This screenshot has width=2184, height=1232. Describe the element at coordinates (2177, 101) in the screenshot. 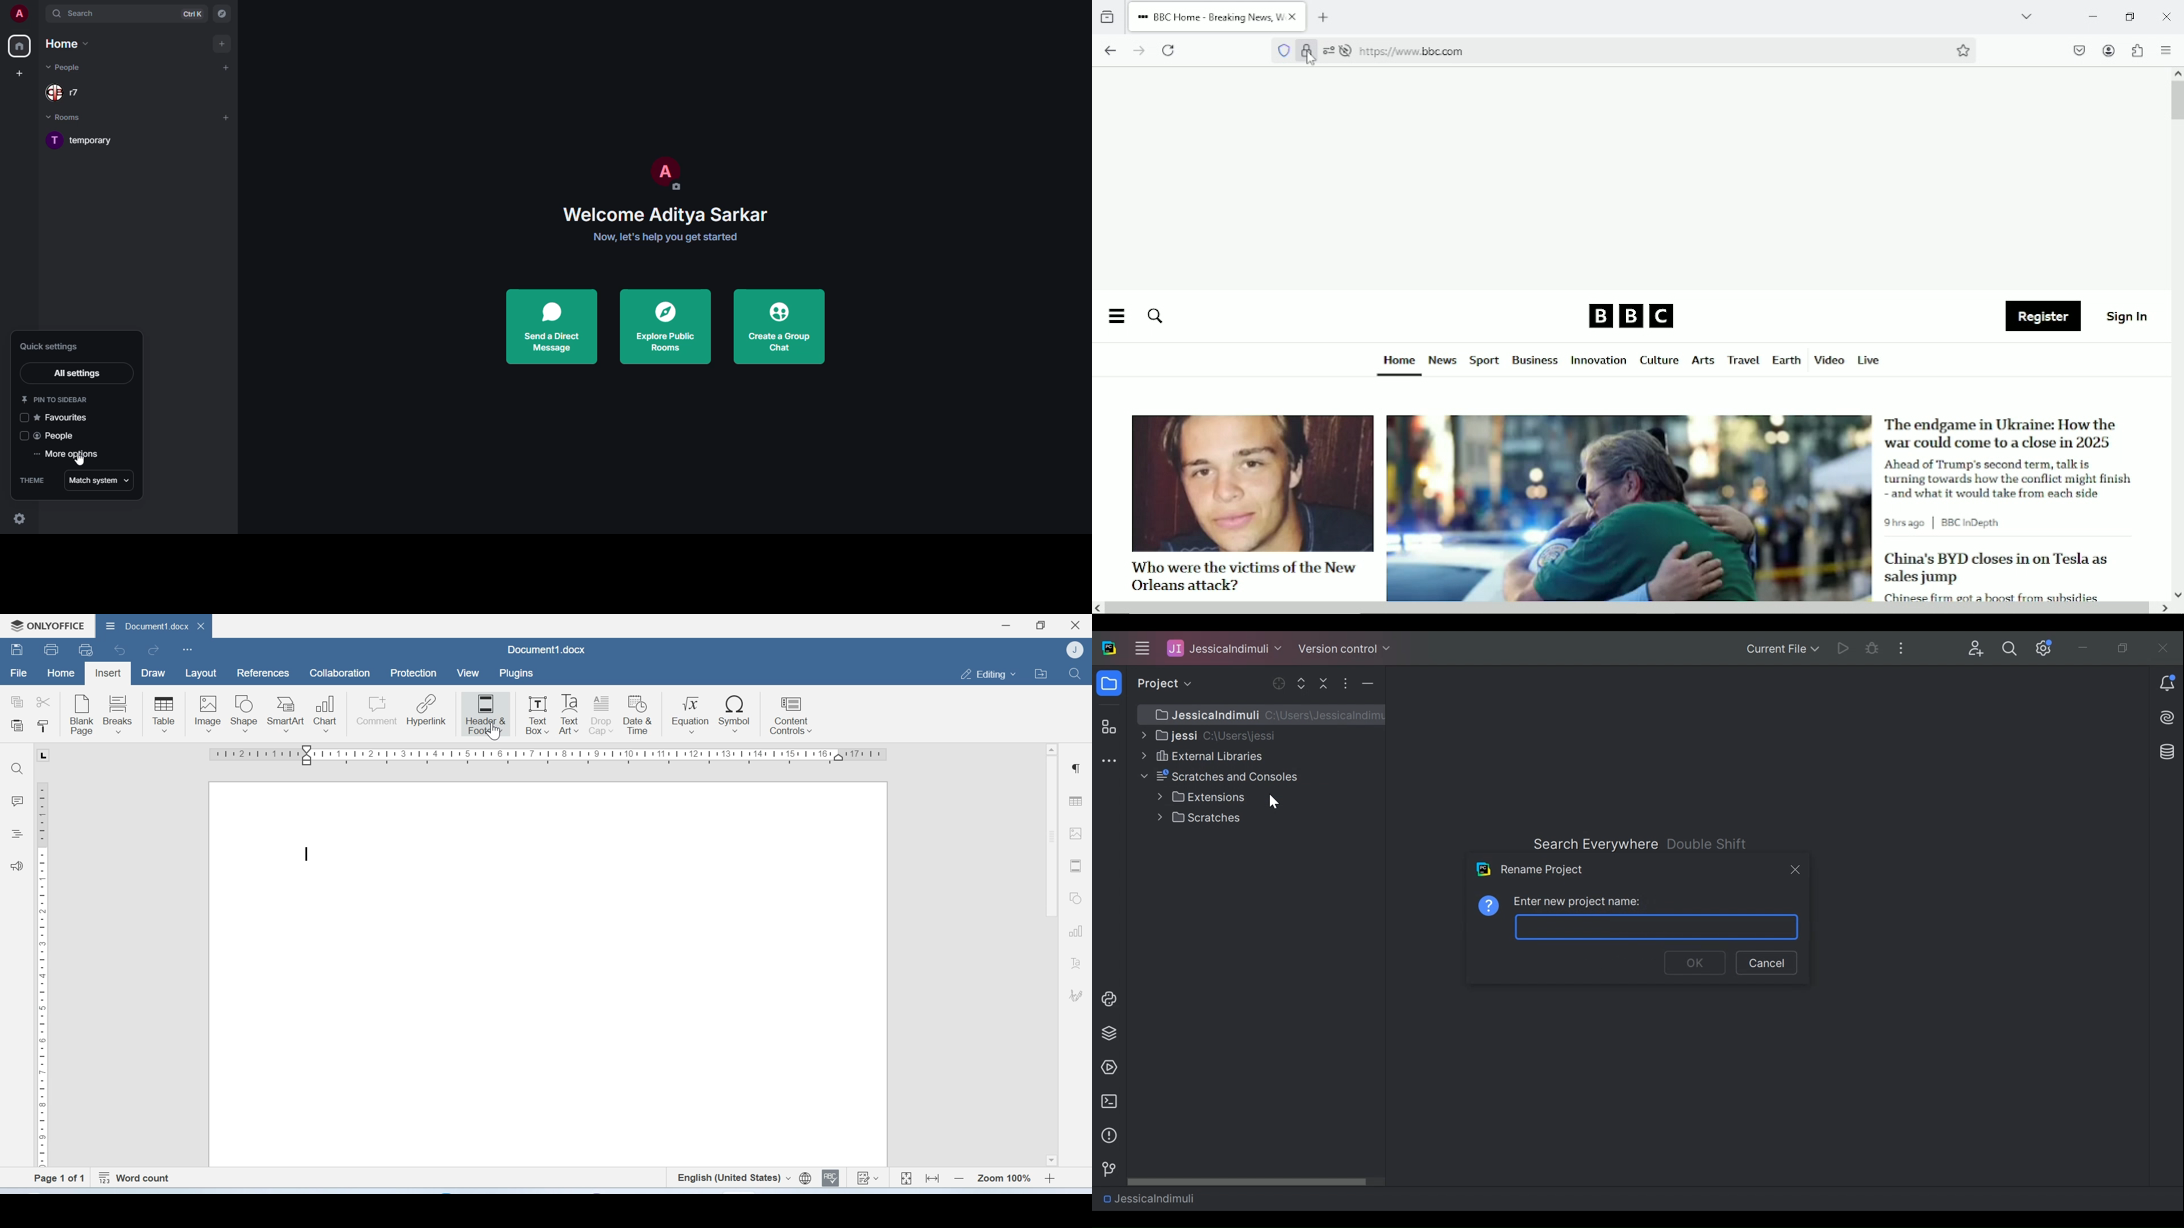

I see `Vertical scrollbar` at that location.